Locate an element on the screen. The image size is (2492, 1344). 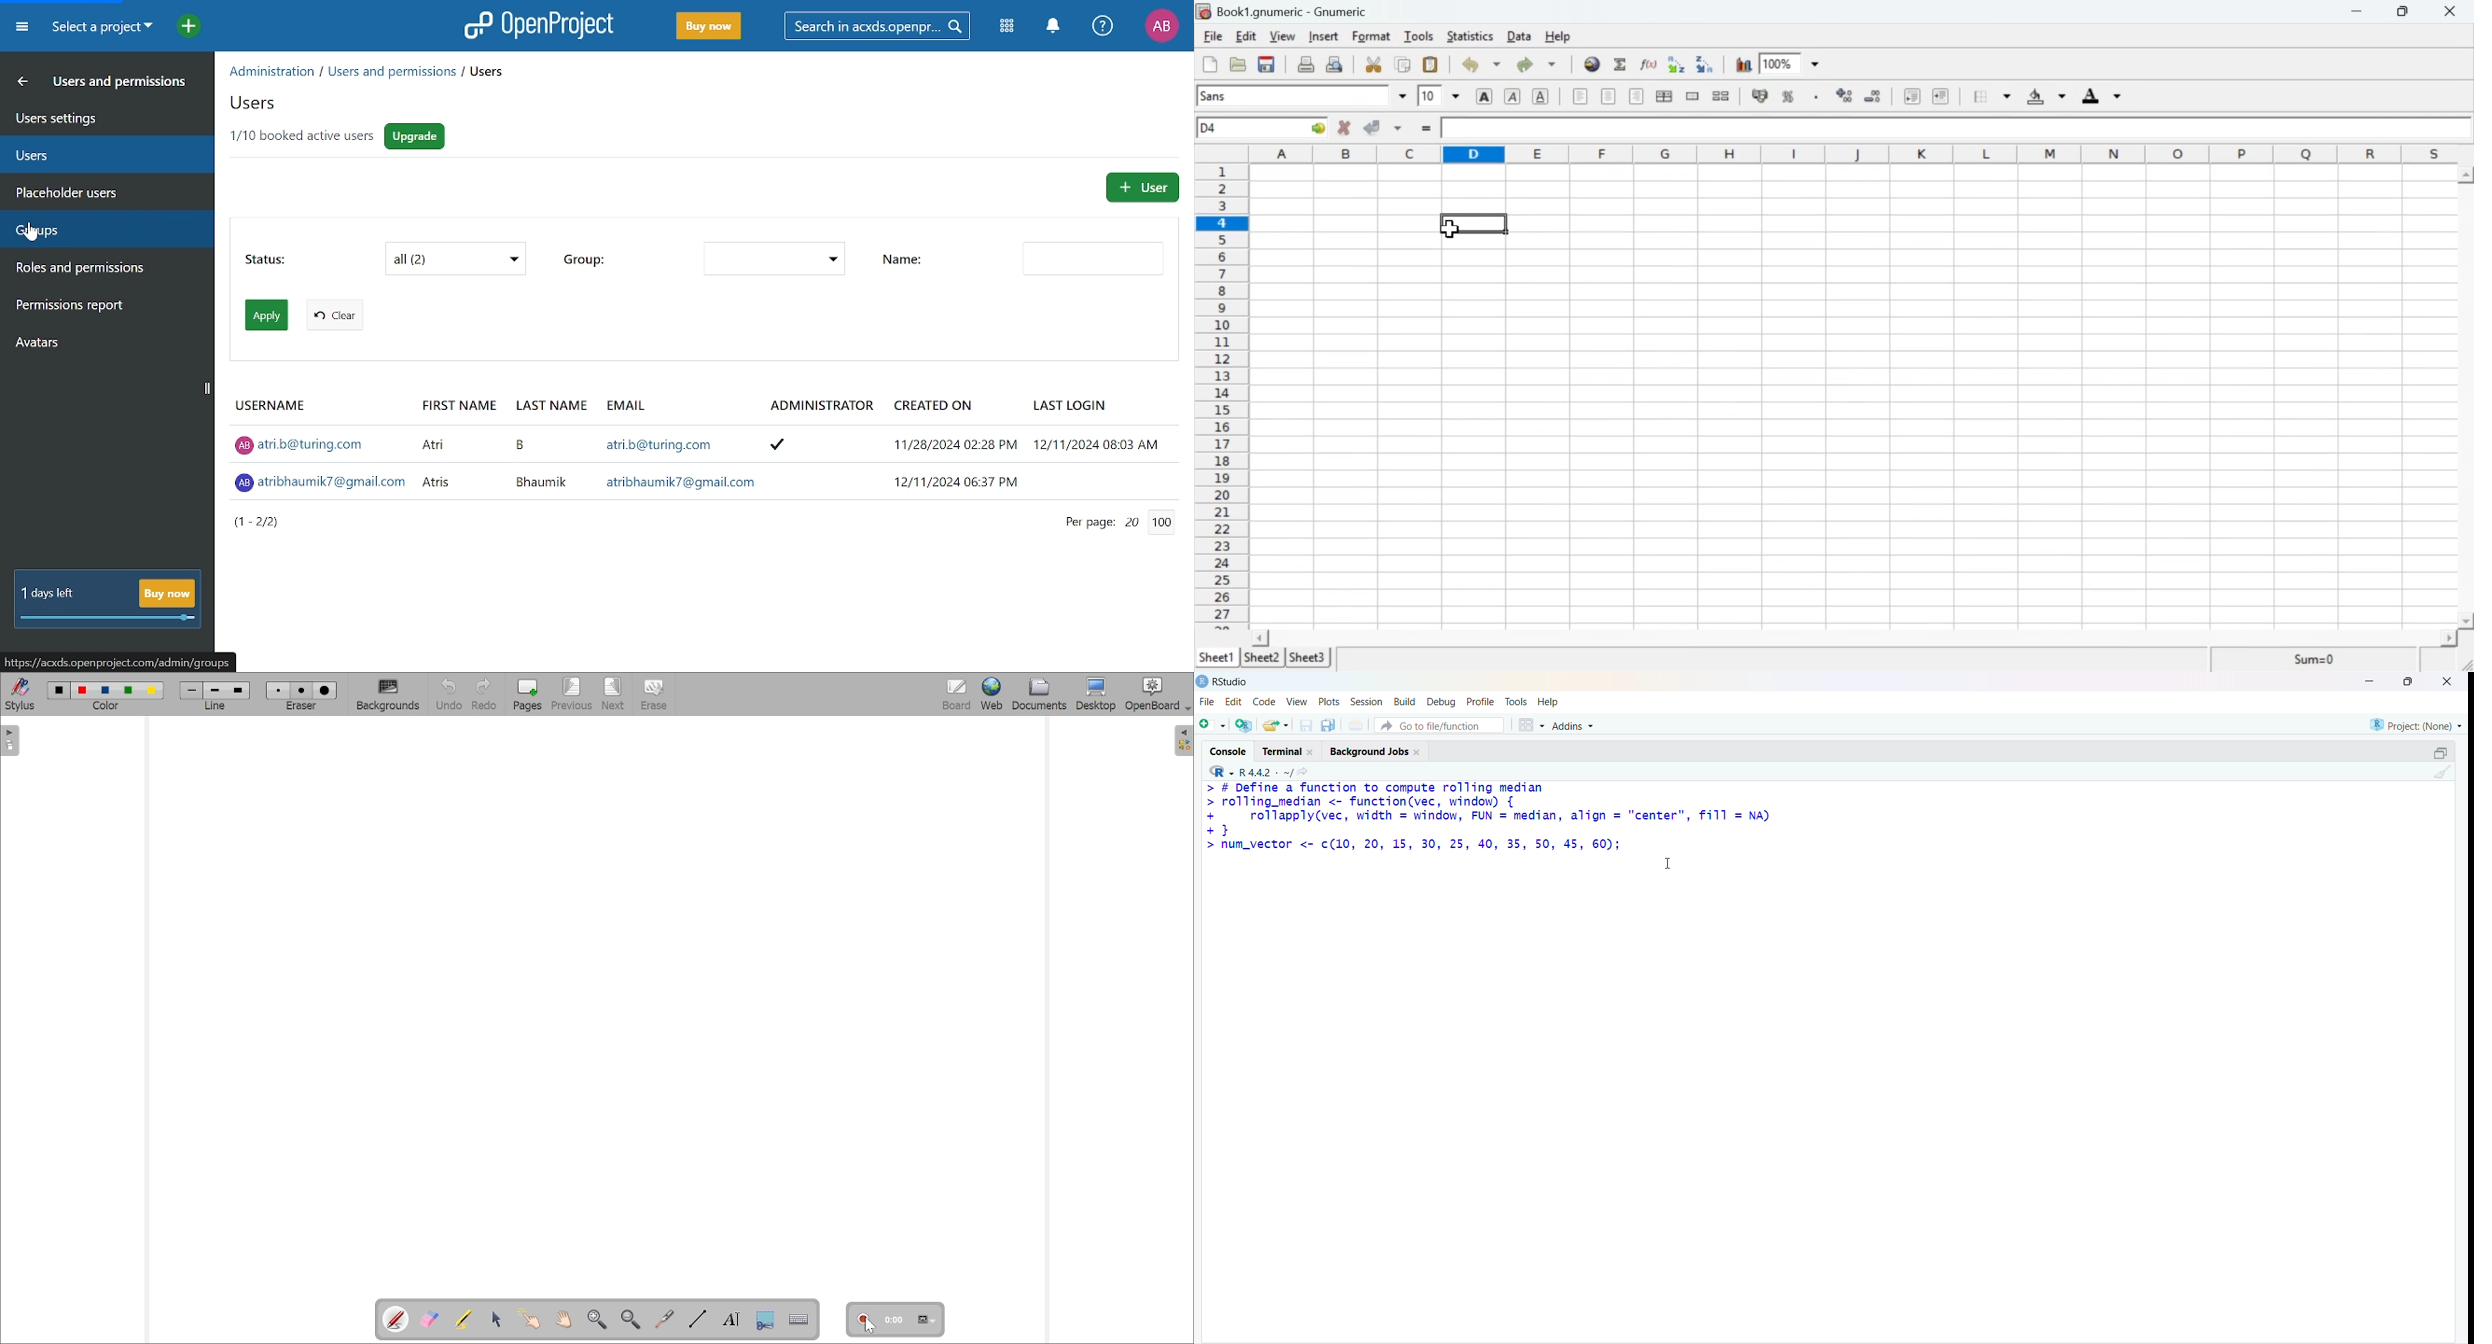
build is located at coordinates (1405, 702).